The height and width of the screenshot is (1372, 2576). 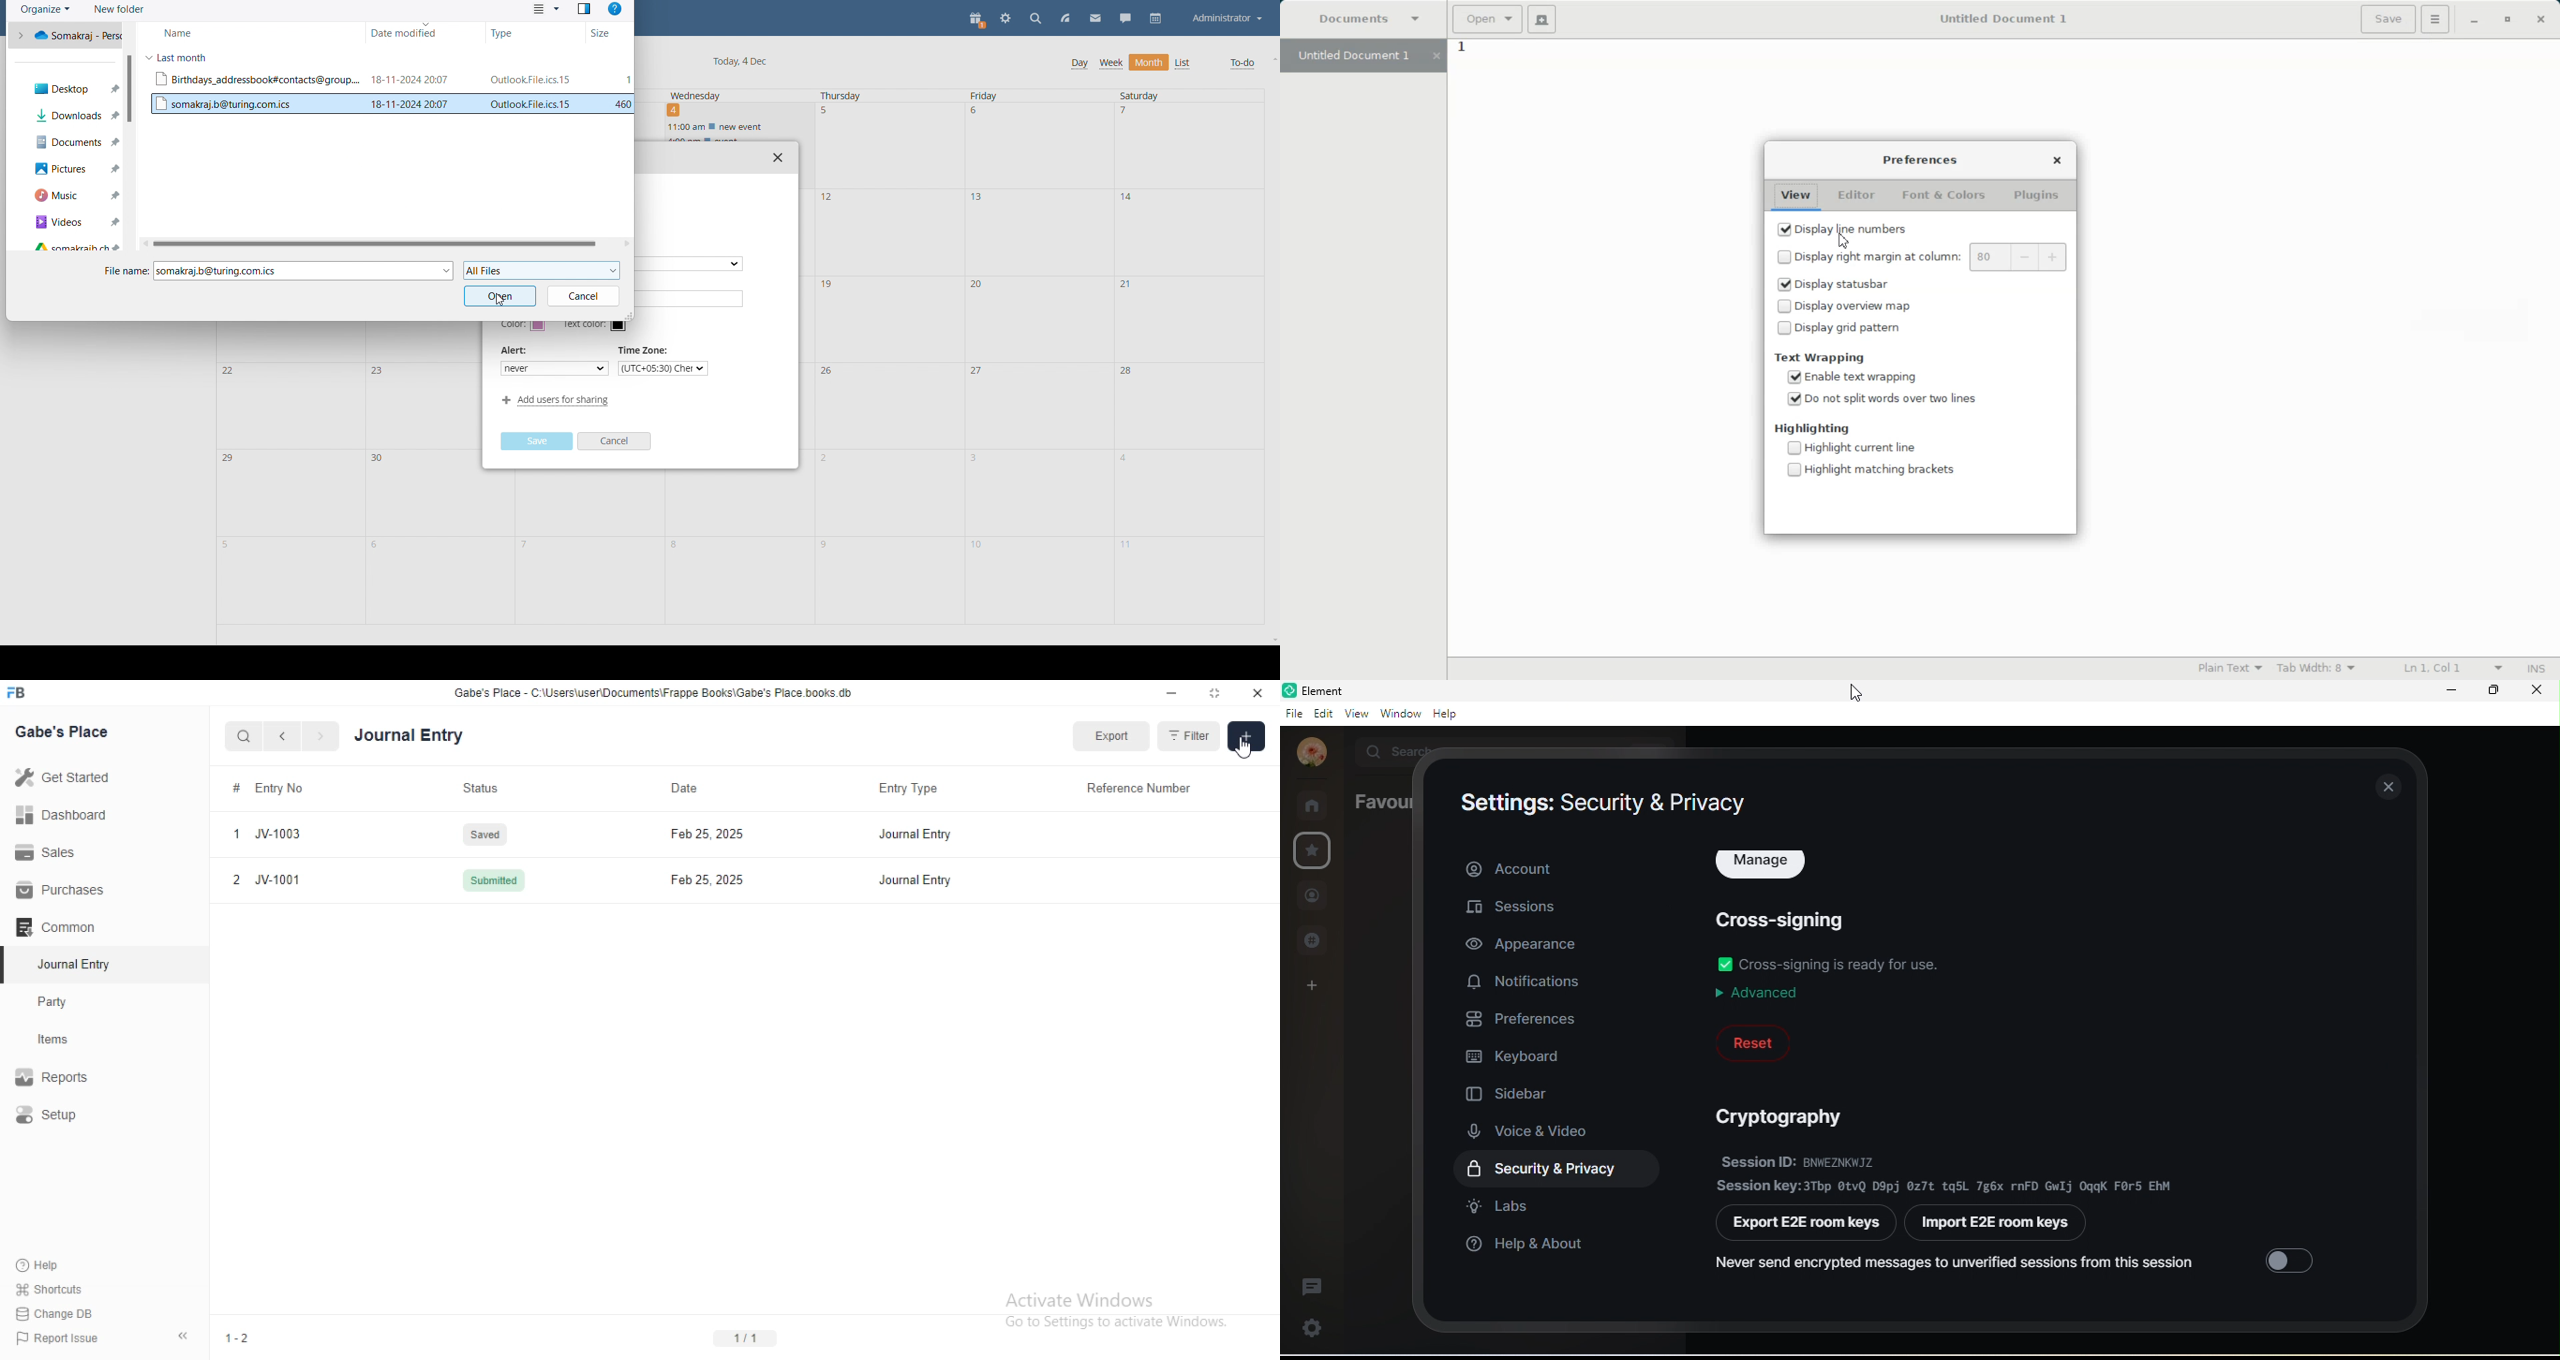 I want to click on ‘Common, so click(x=57, y=926).